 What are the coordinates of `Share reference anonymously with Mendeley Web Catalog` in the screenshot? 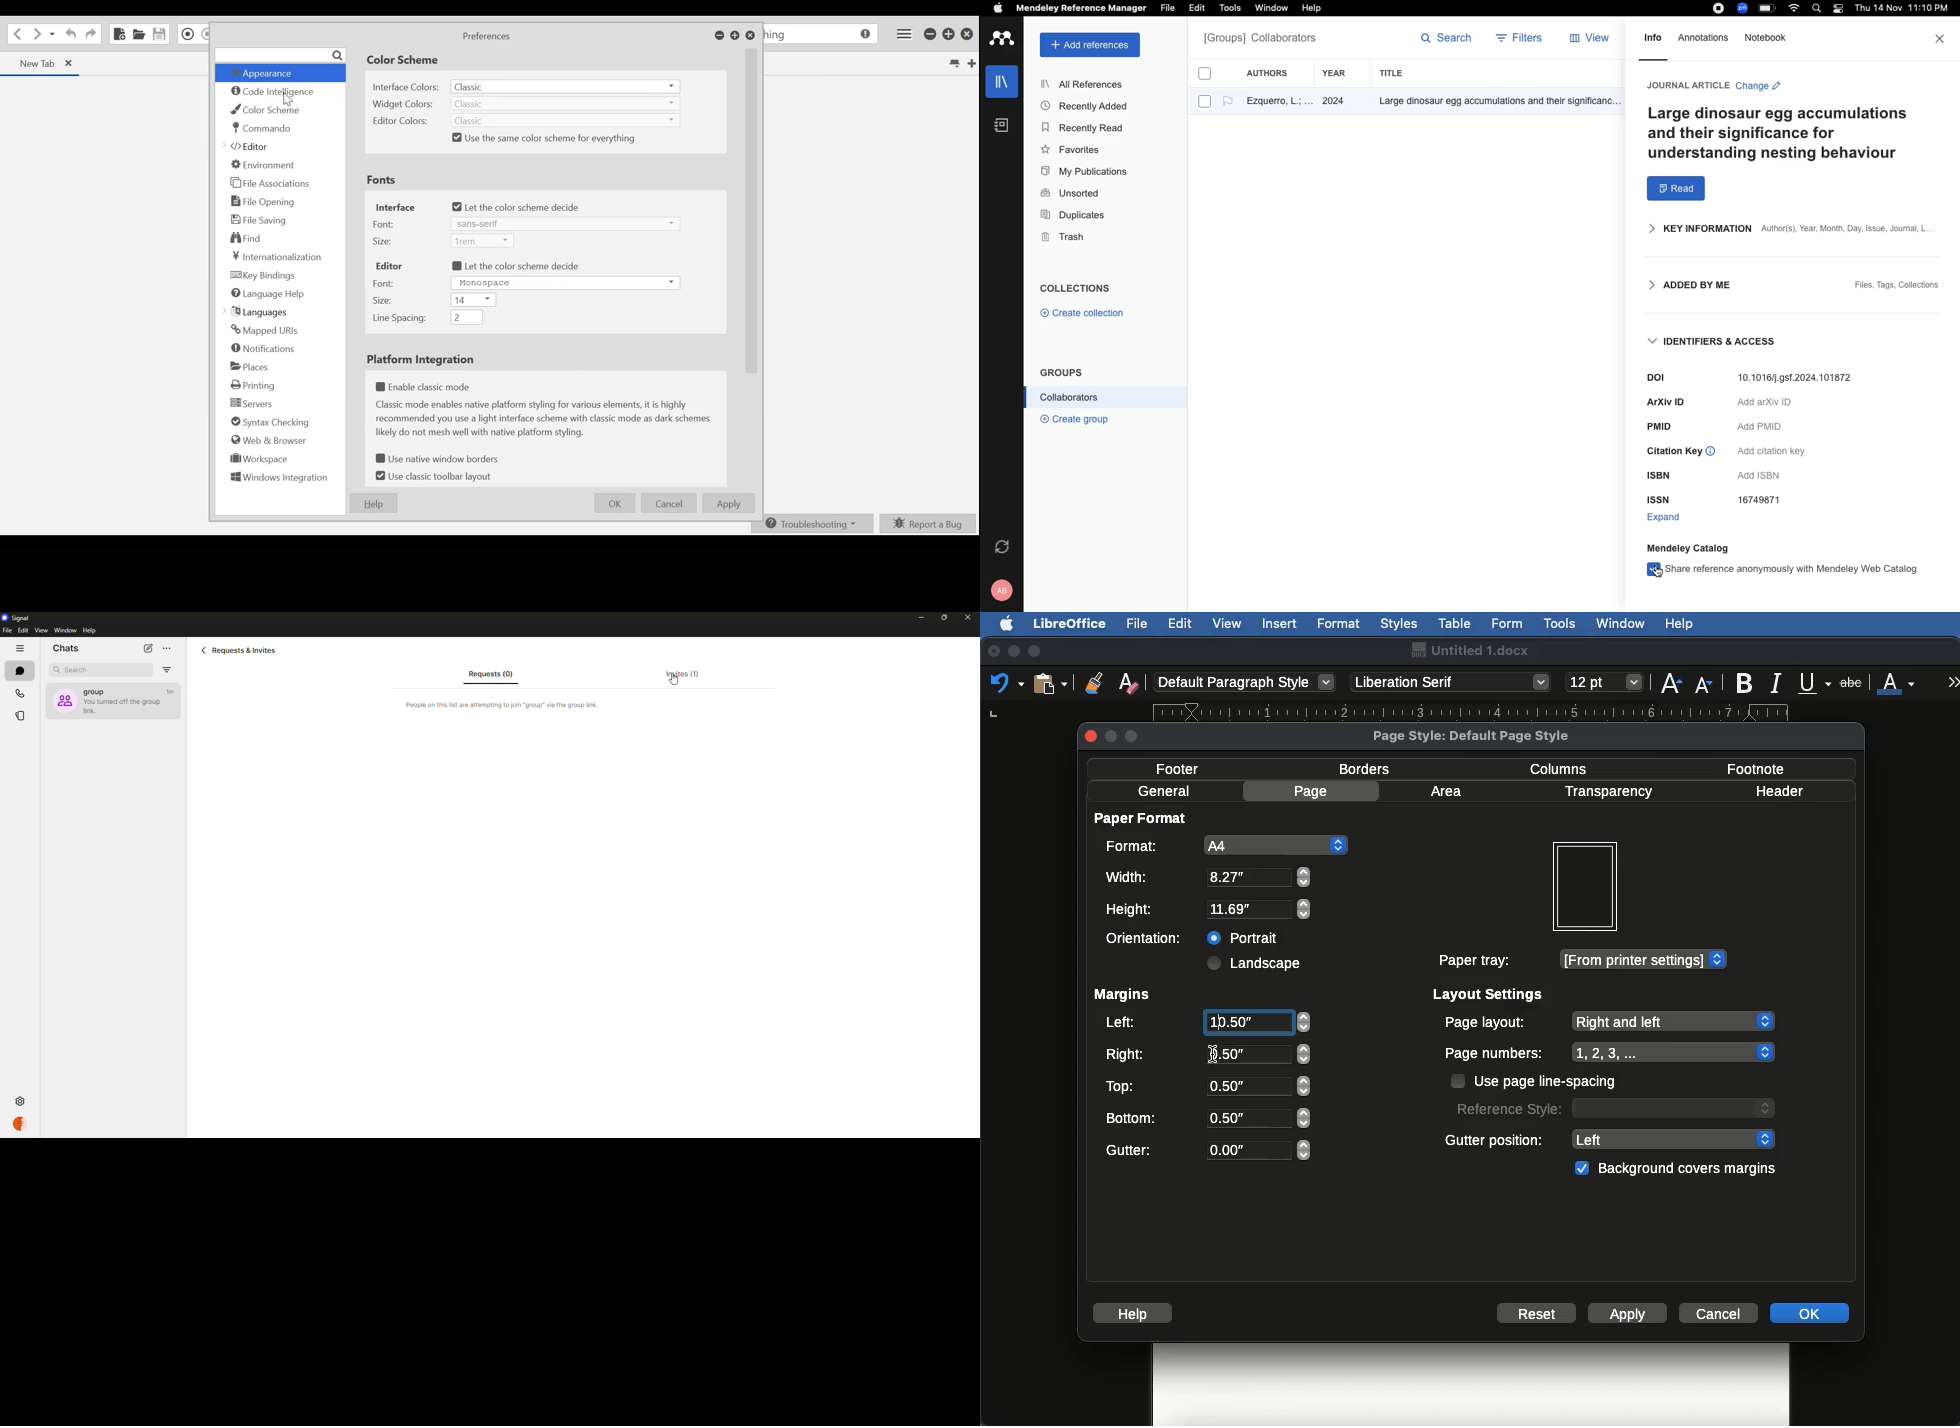 It's located at (1782, 570).